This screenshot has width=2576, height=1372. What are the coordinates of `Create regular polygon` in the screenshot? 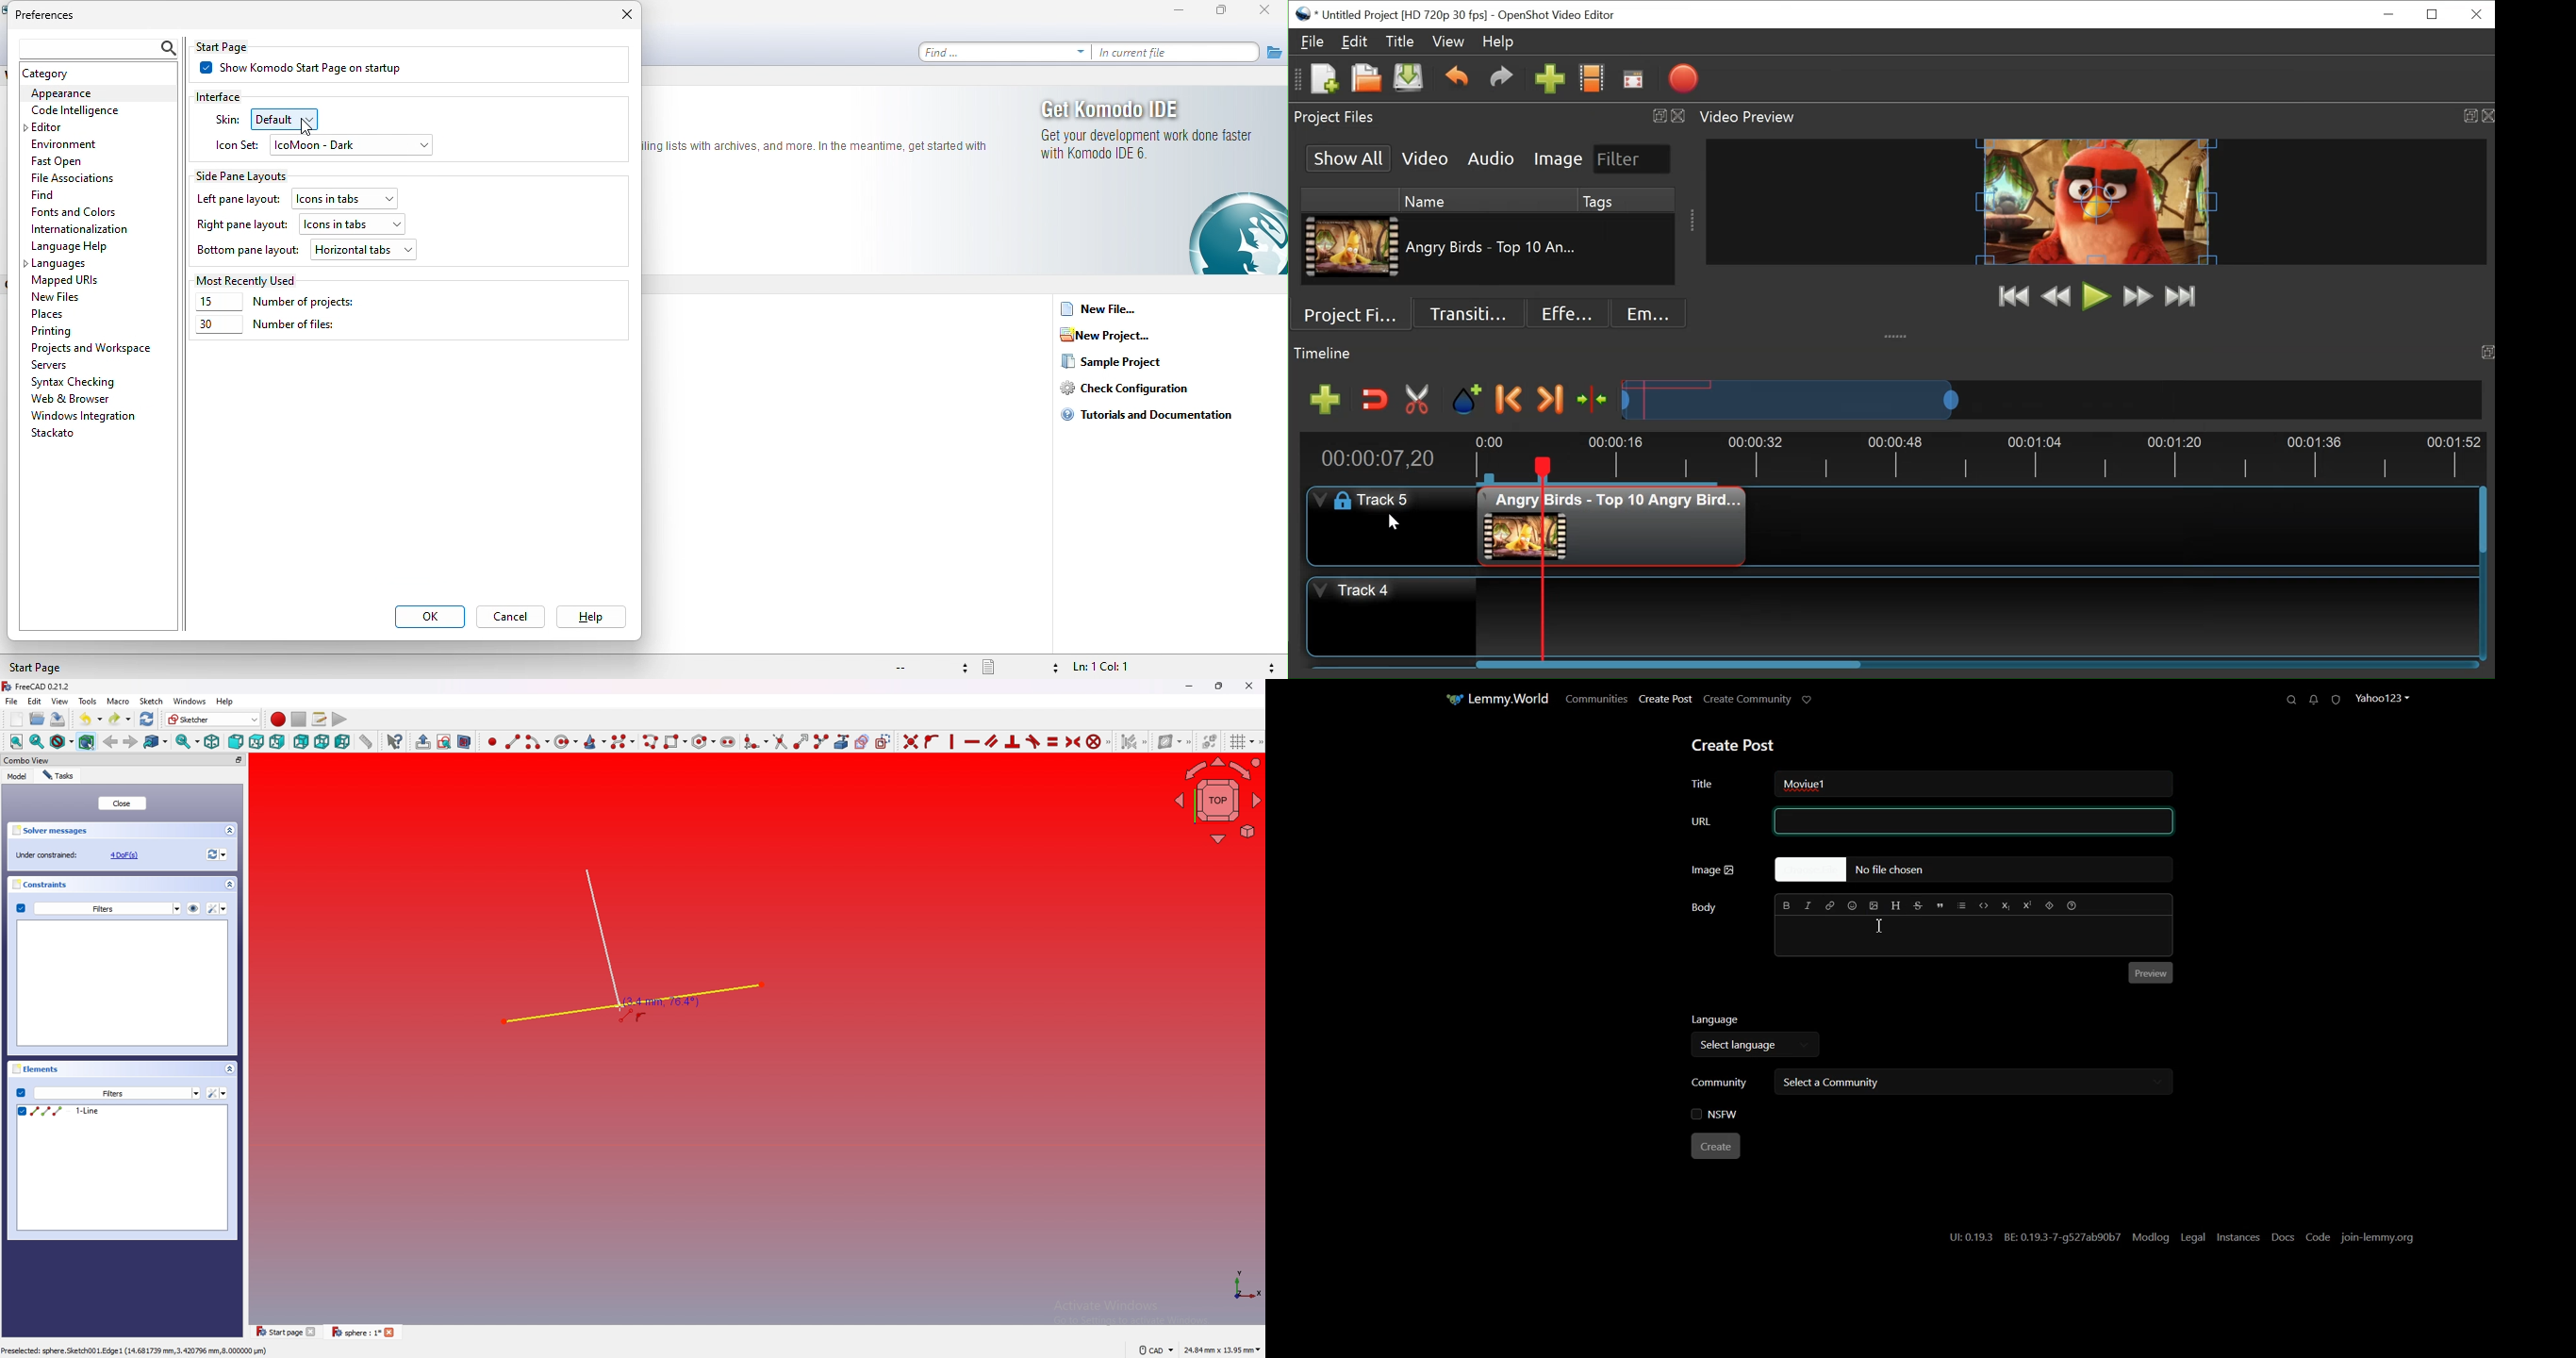 It's located at (702, 742).